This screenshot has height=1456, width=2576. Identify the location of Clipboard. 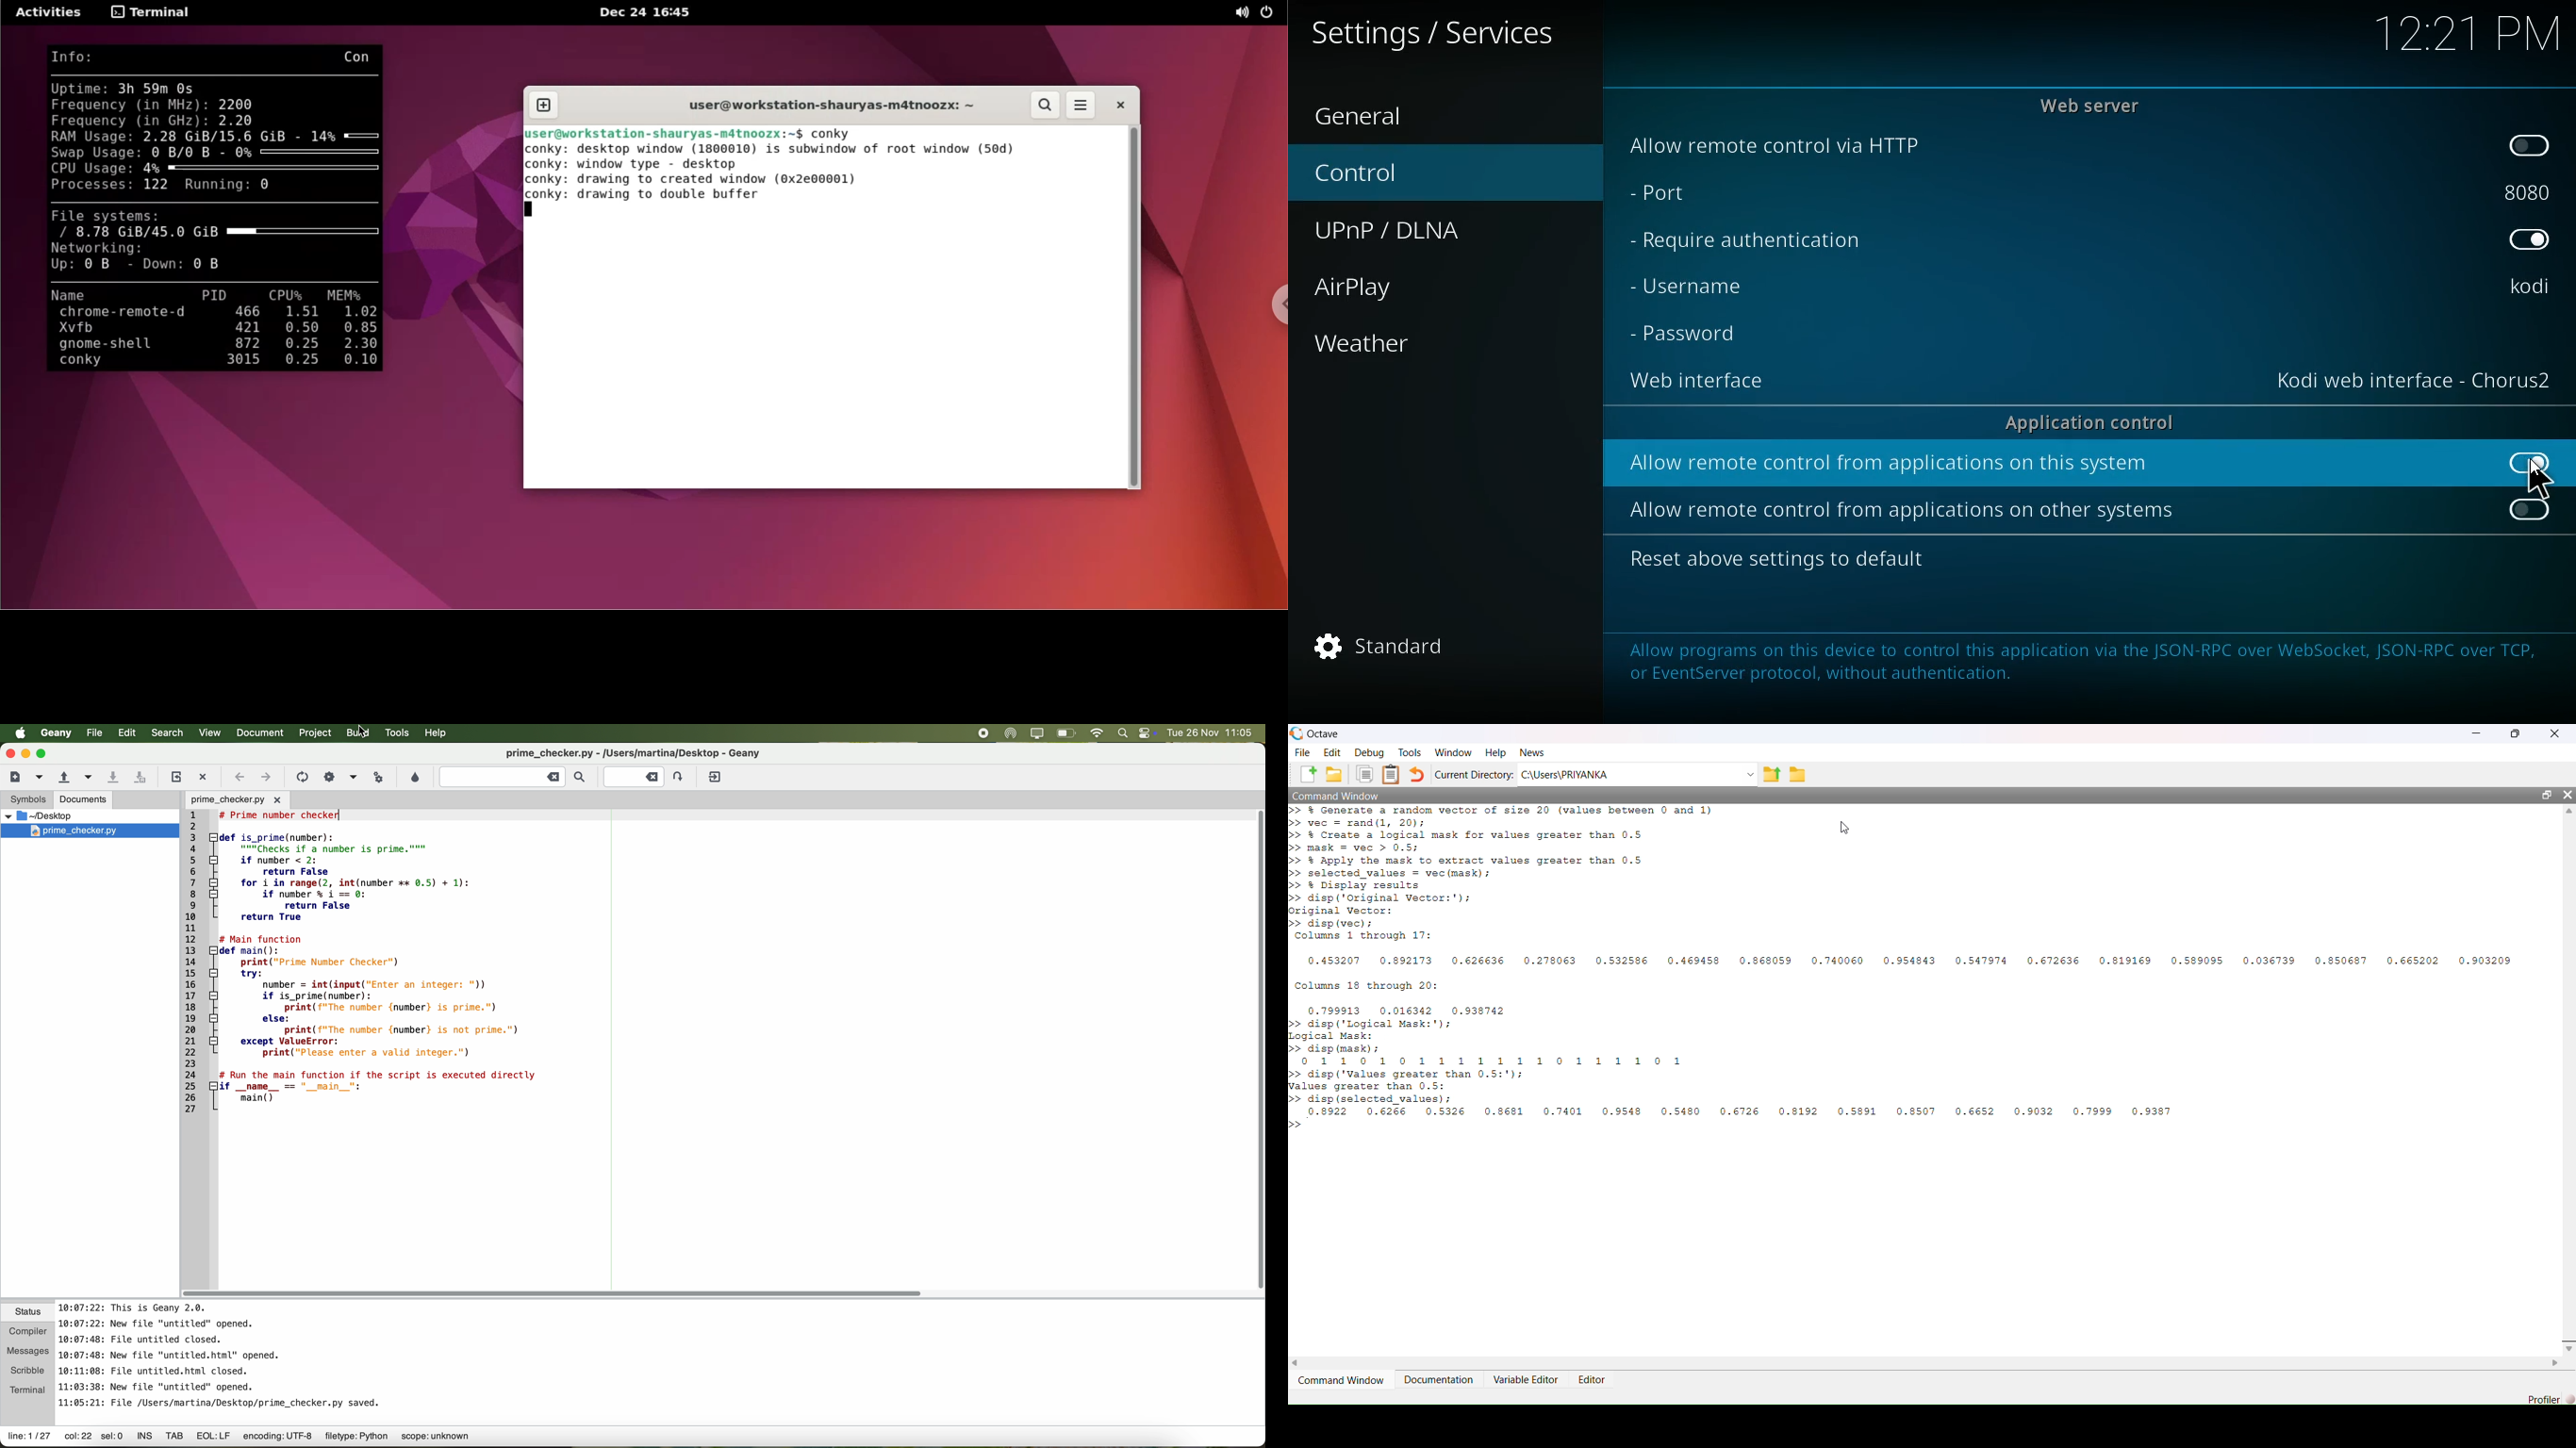
(1393, 774).